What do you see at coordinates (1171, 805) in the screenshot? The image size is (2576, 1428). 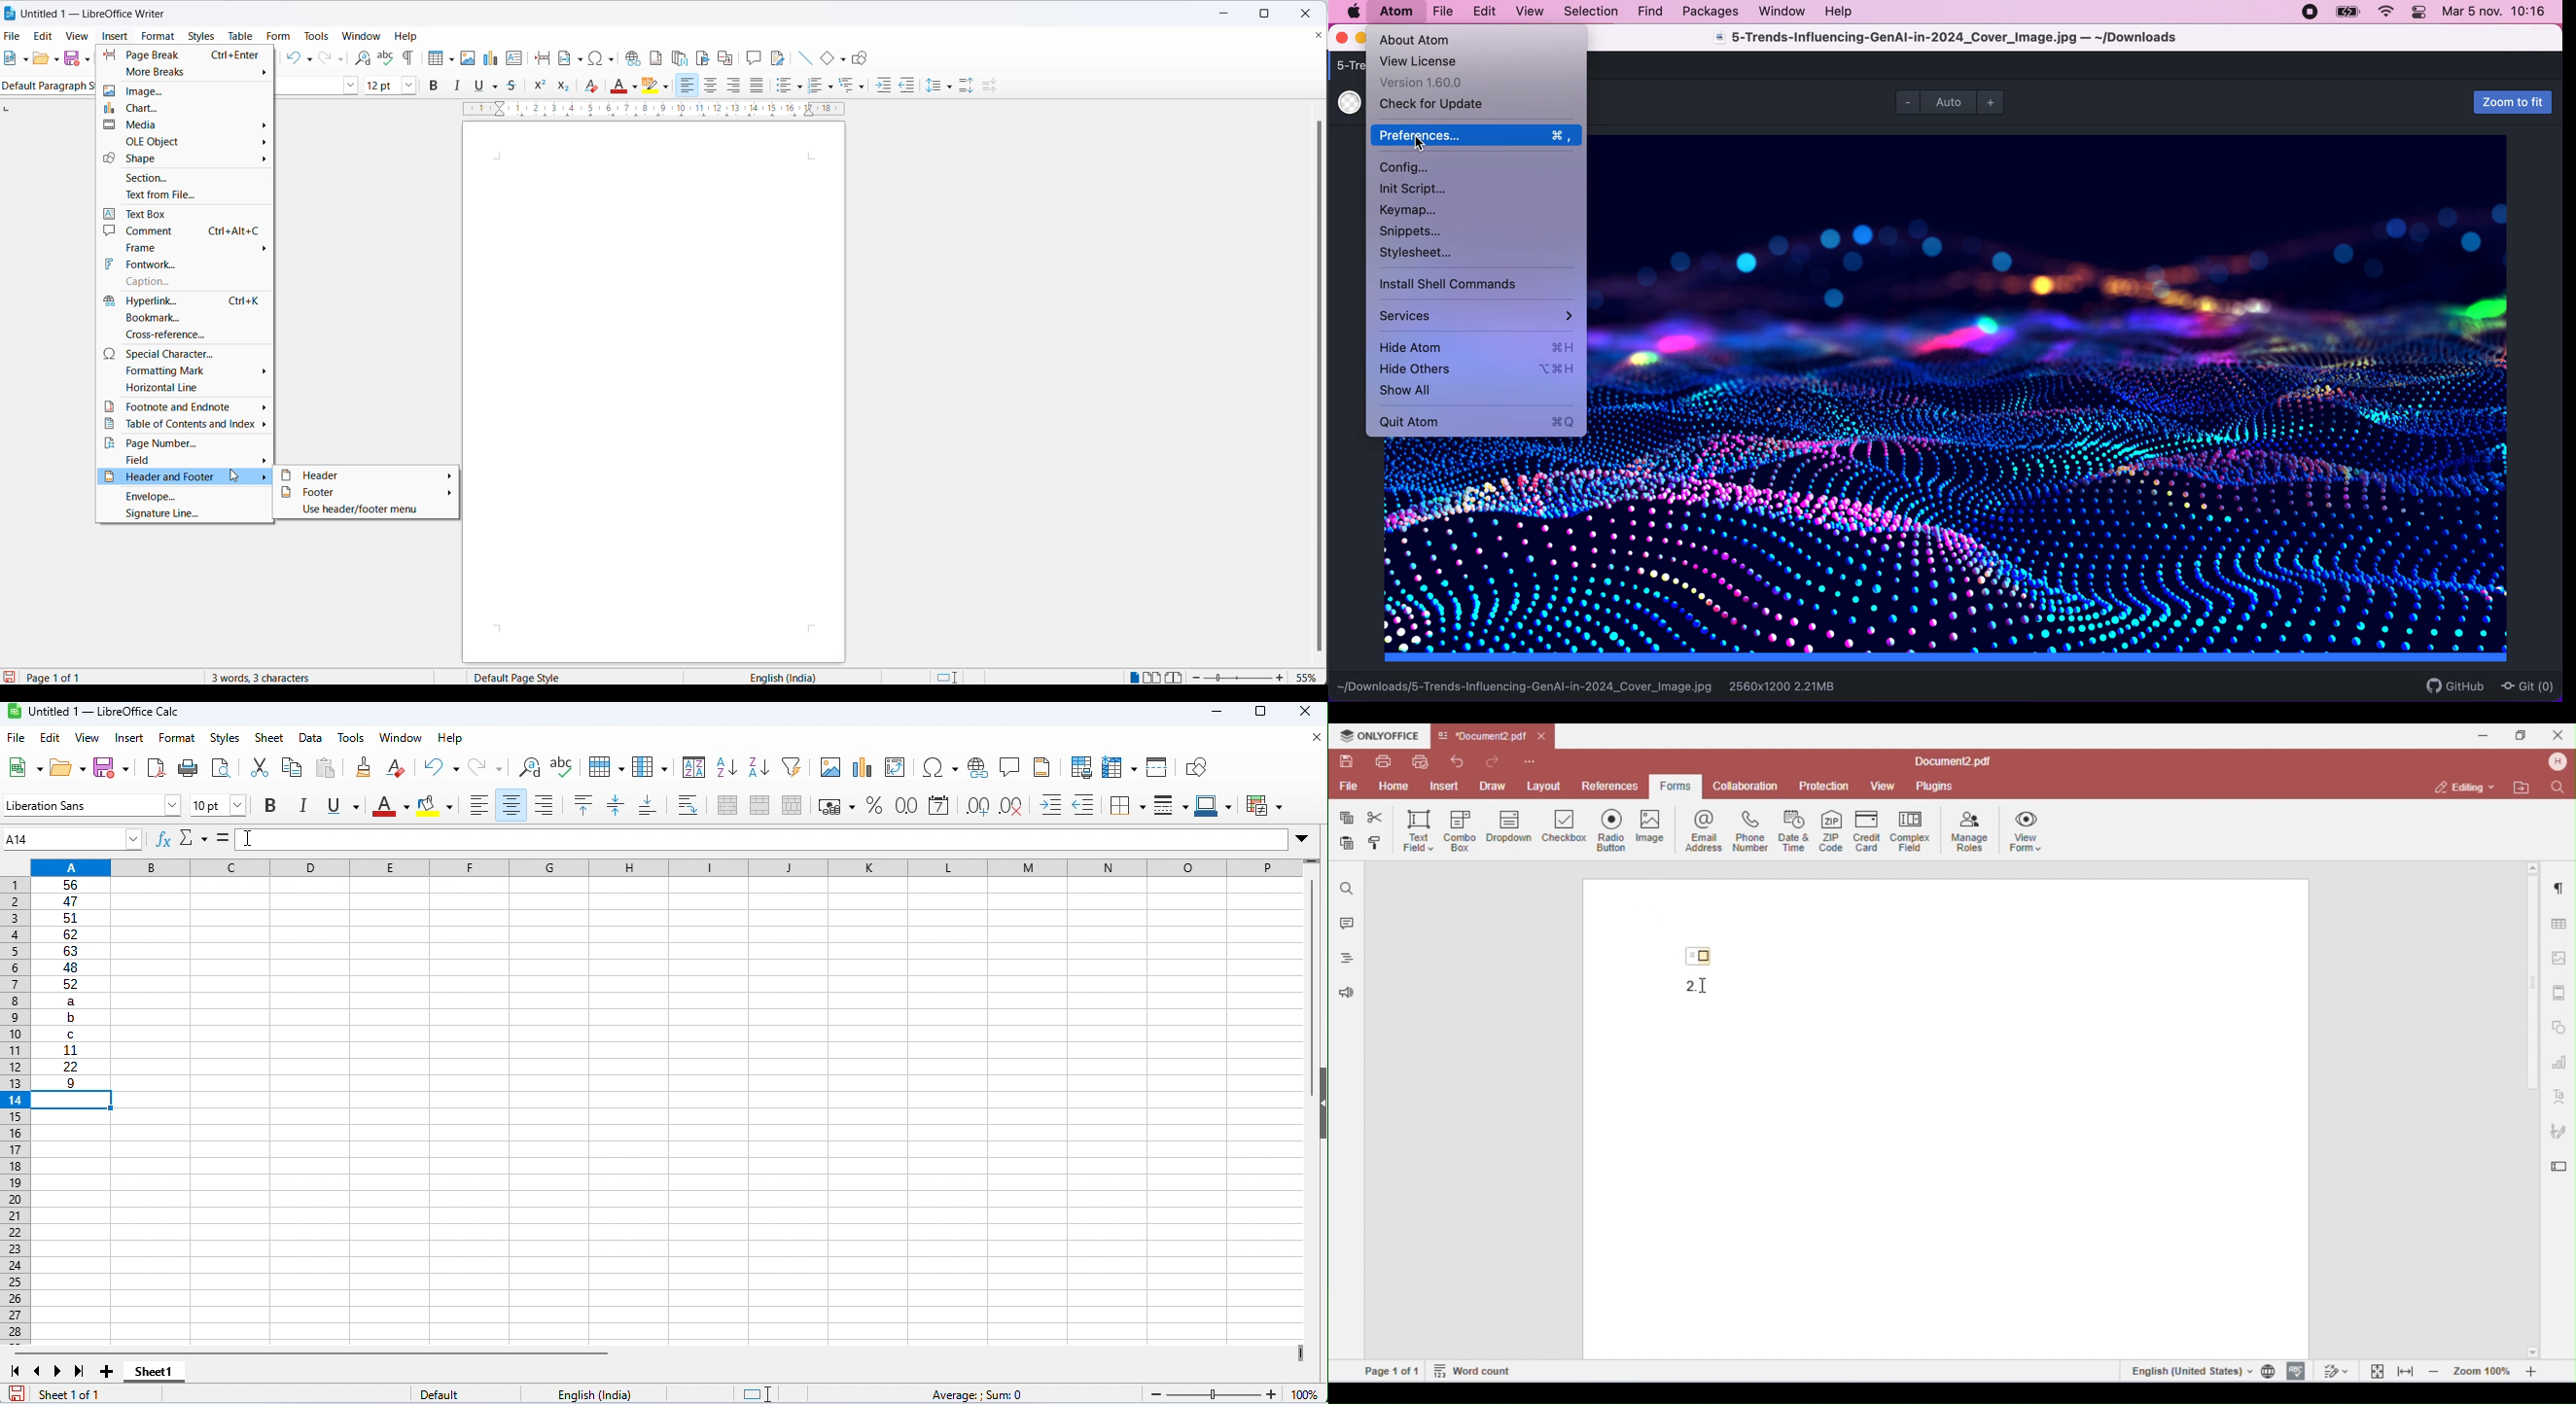 I see `border style` at bounding box center [1171, 805].